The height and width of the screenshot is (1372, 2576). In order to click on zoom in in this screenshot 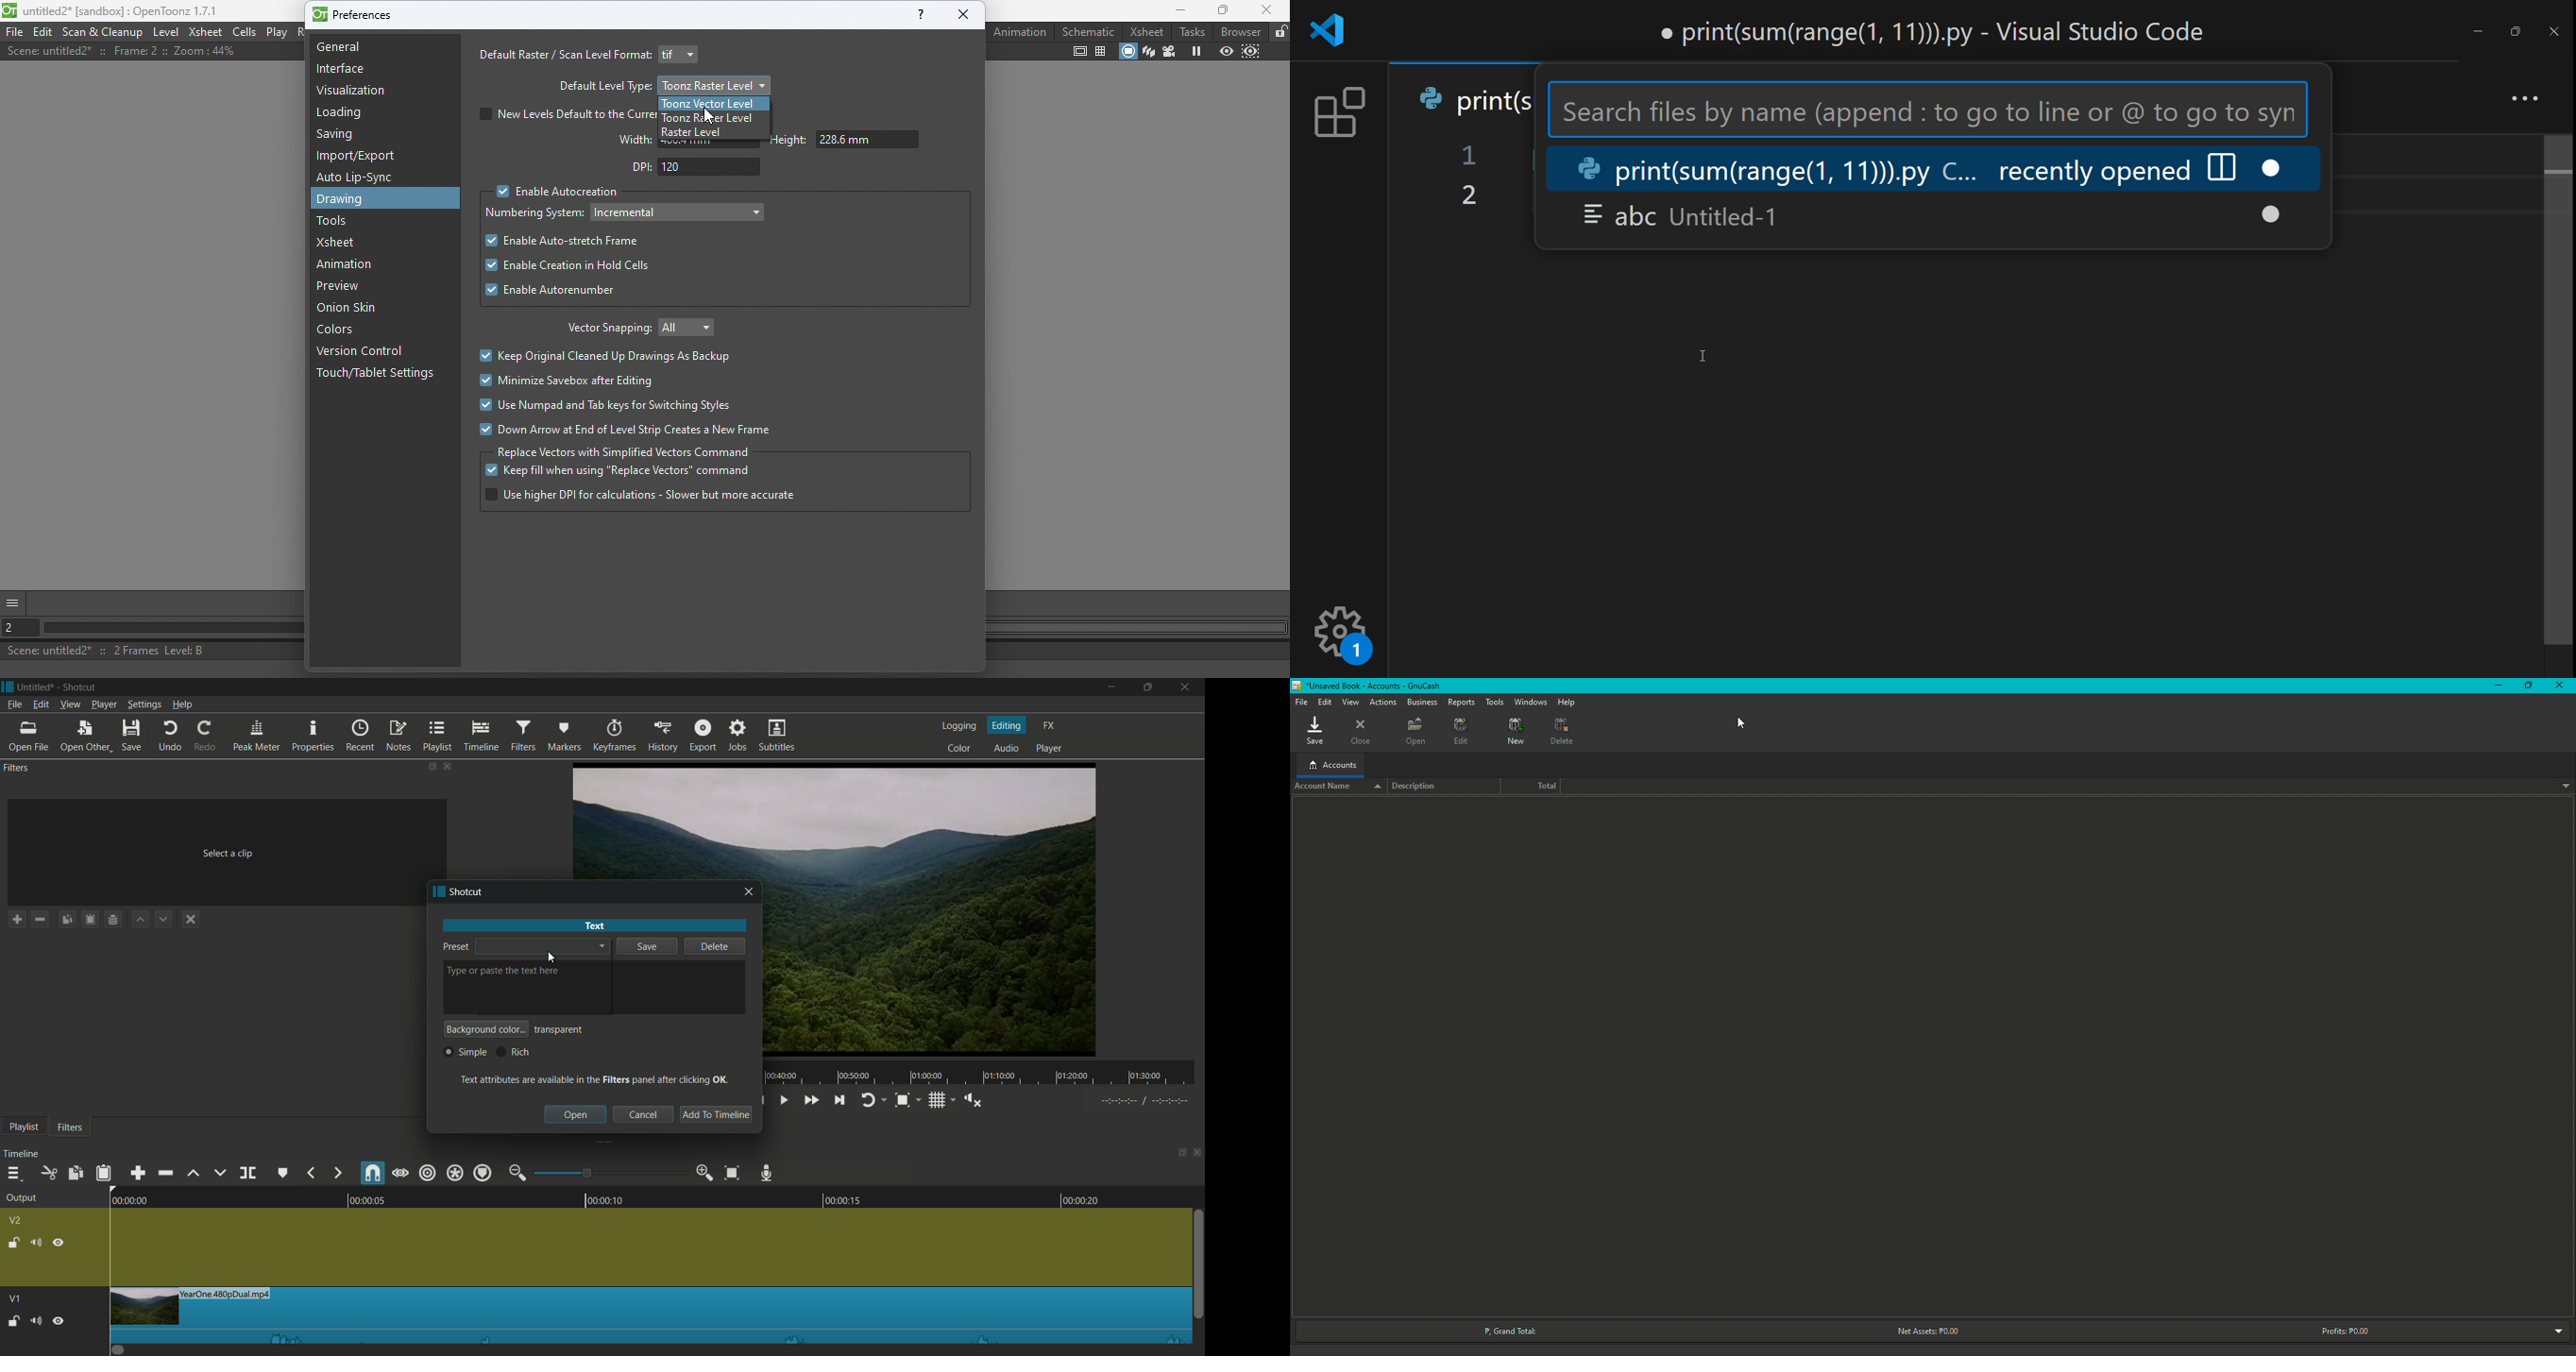, I will do `click(706, 1173)`.